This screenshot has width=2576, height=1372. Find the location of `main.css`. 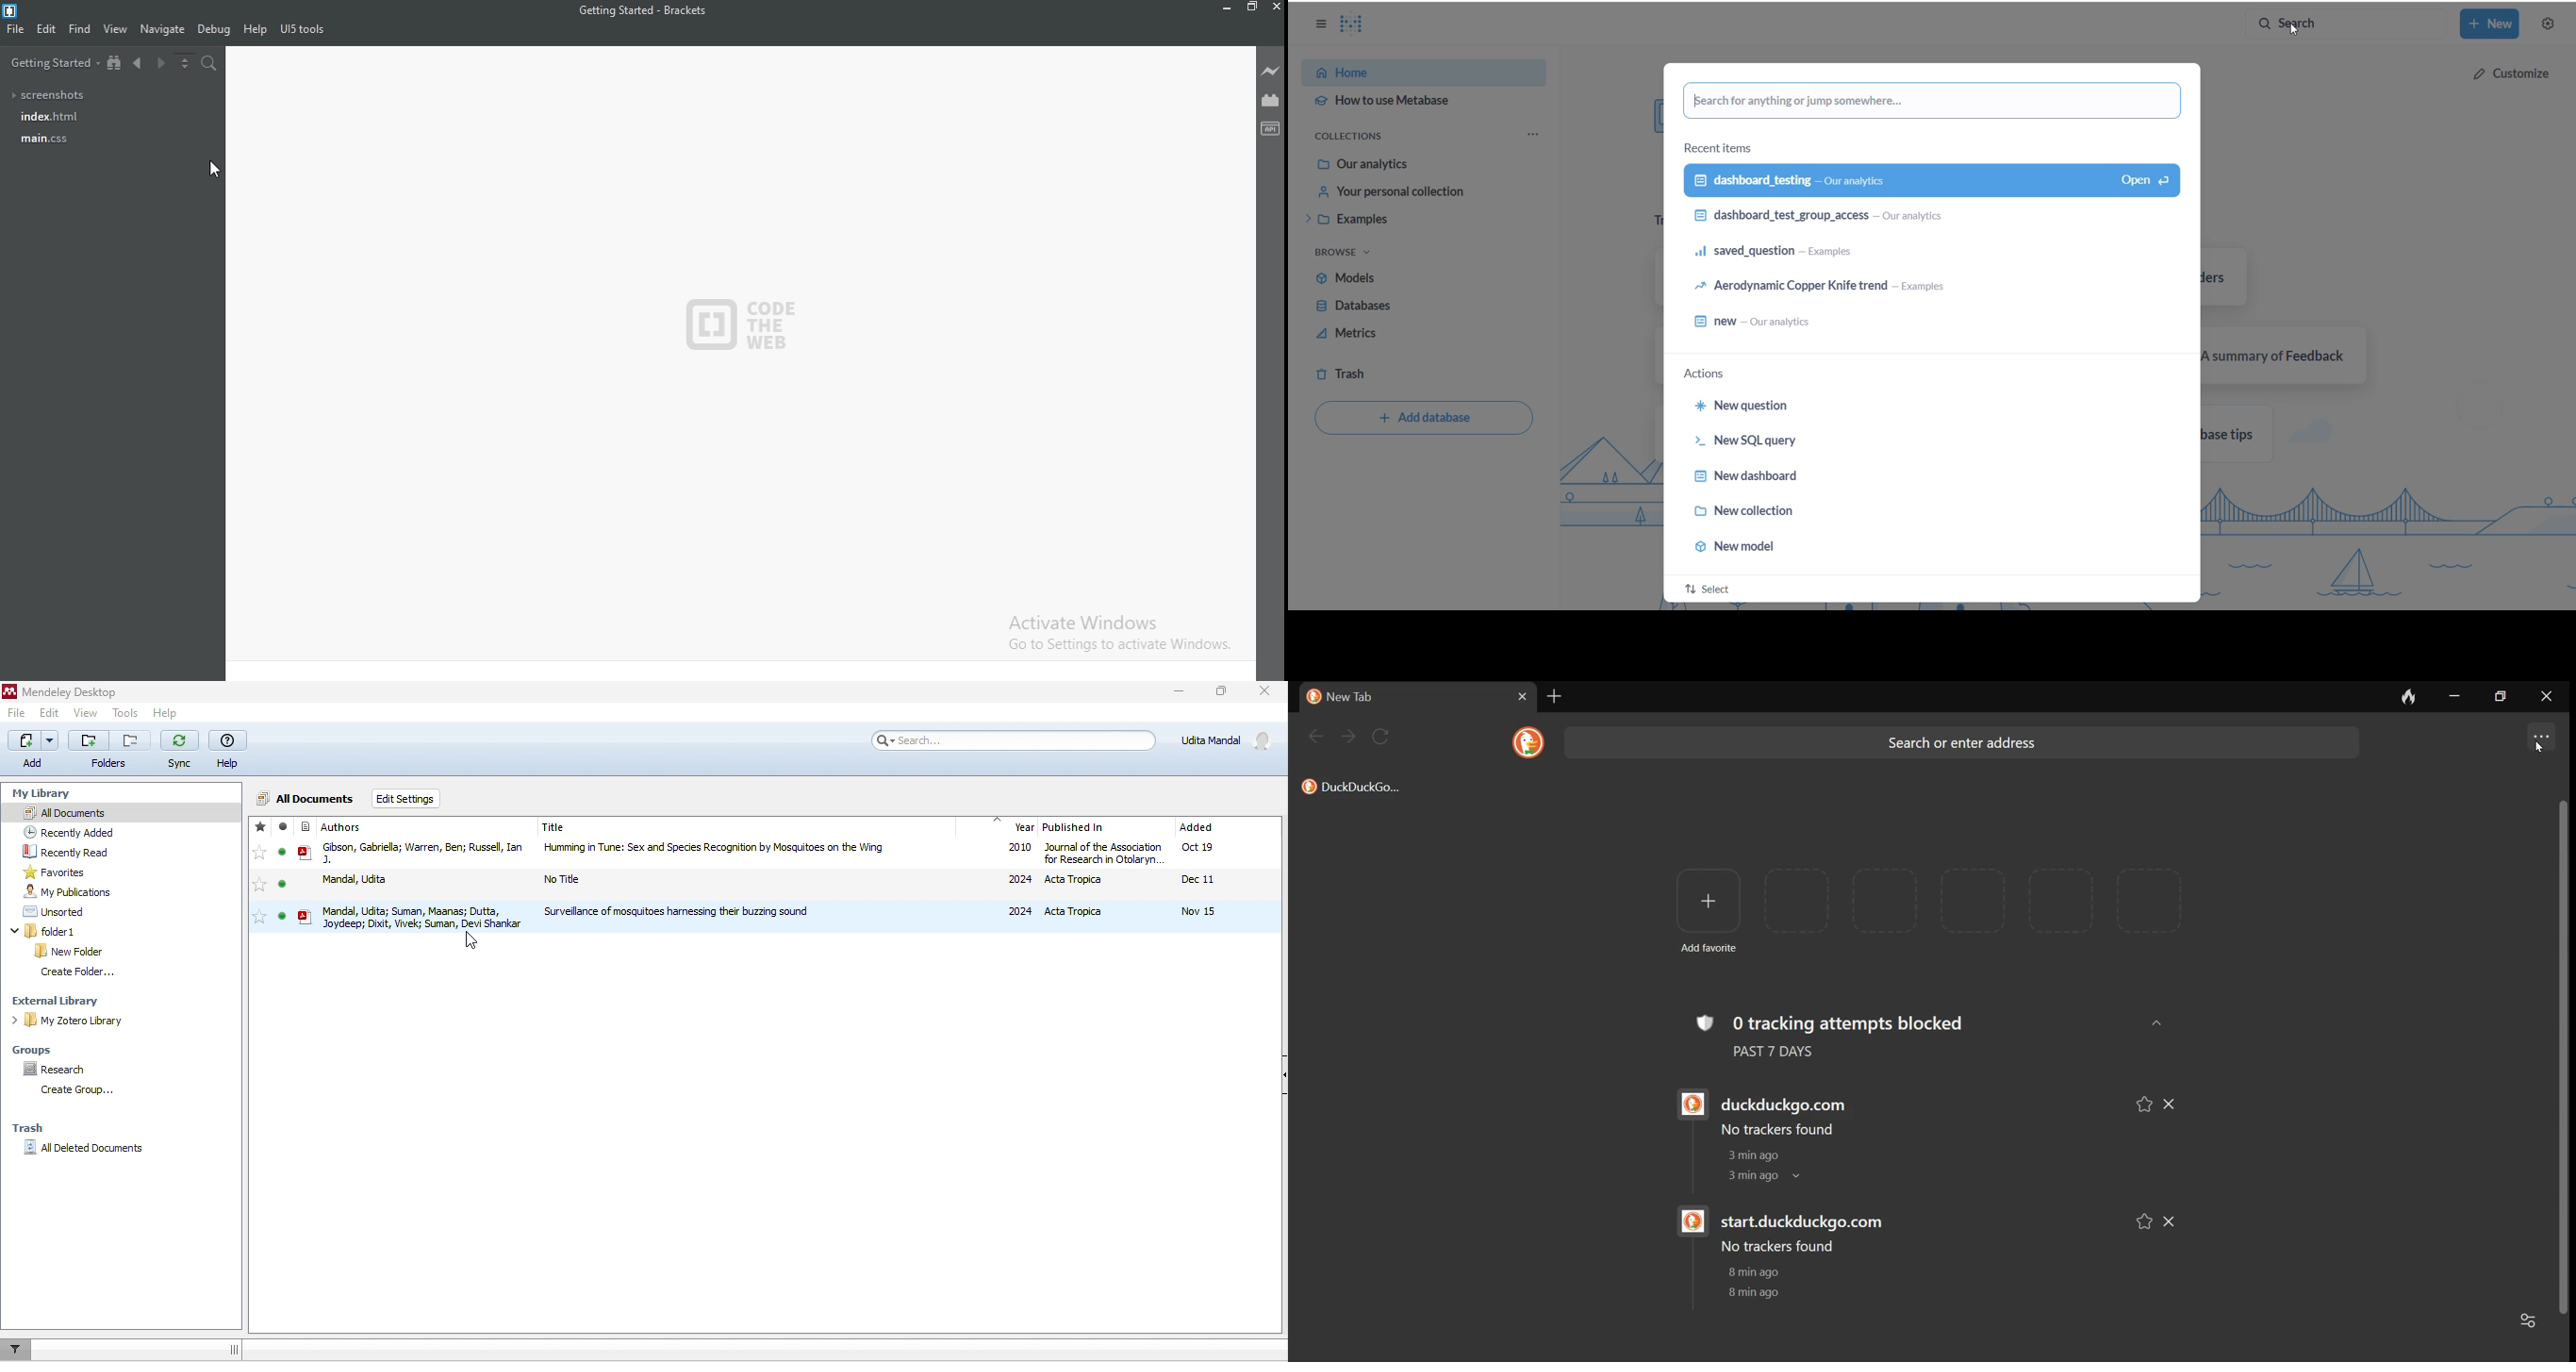

main.css is located at coordinates (44, 141).